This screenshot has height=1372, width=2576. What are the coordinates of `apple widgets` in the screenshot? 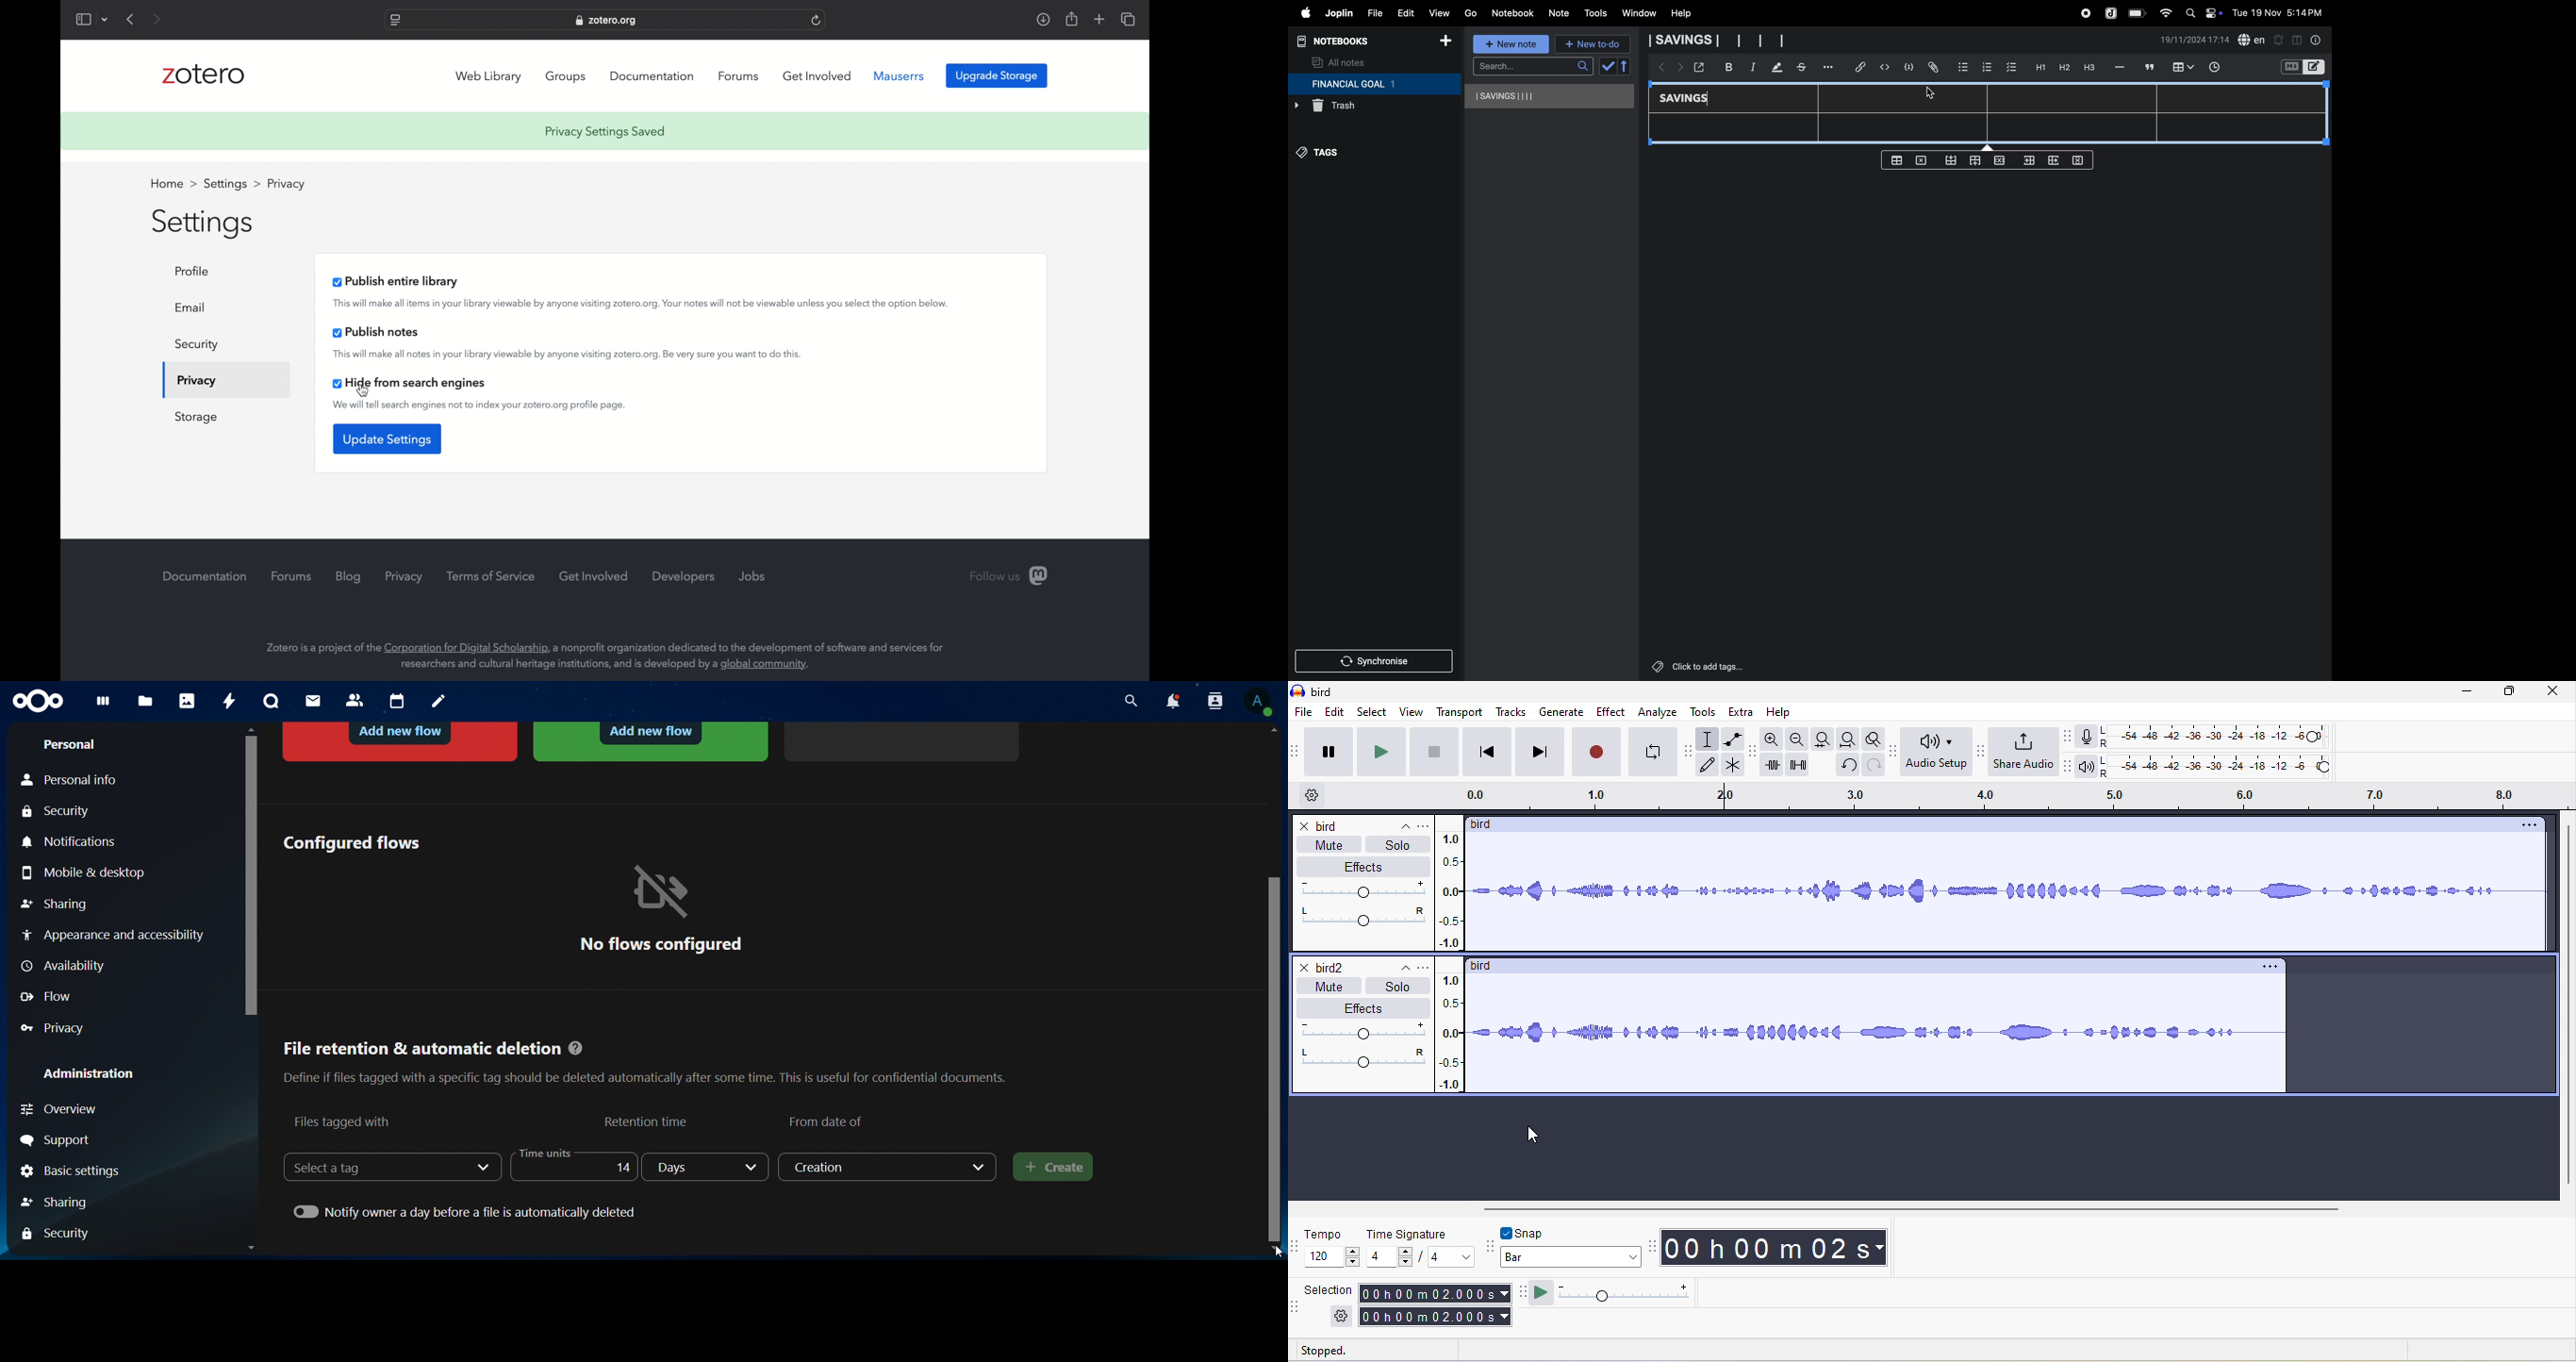 It's located at (2202, 12).